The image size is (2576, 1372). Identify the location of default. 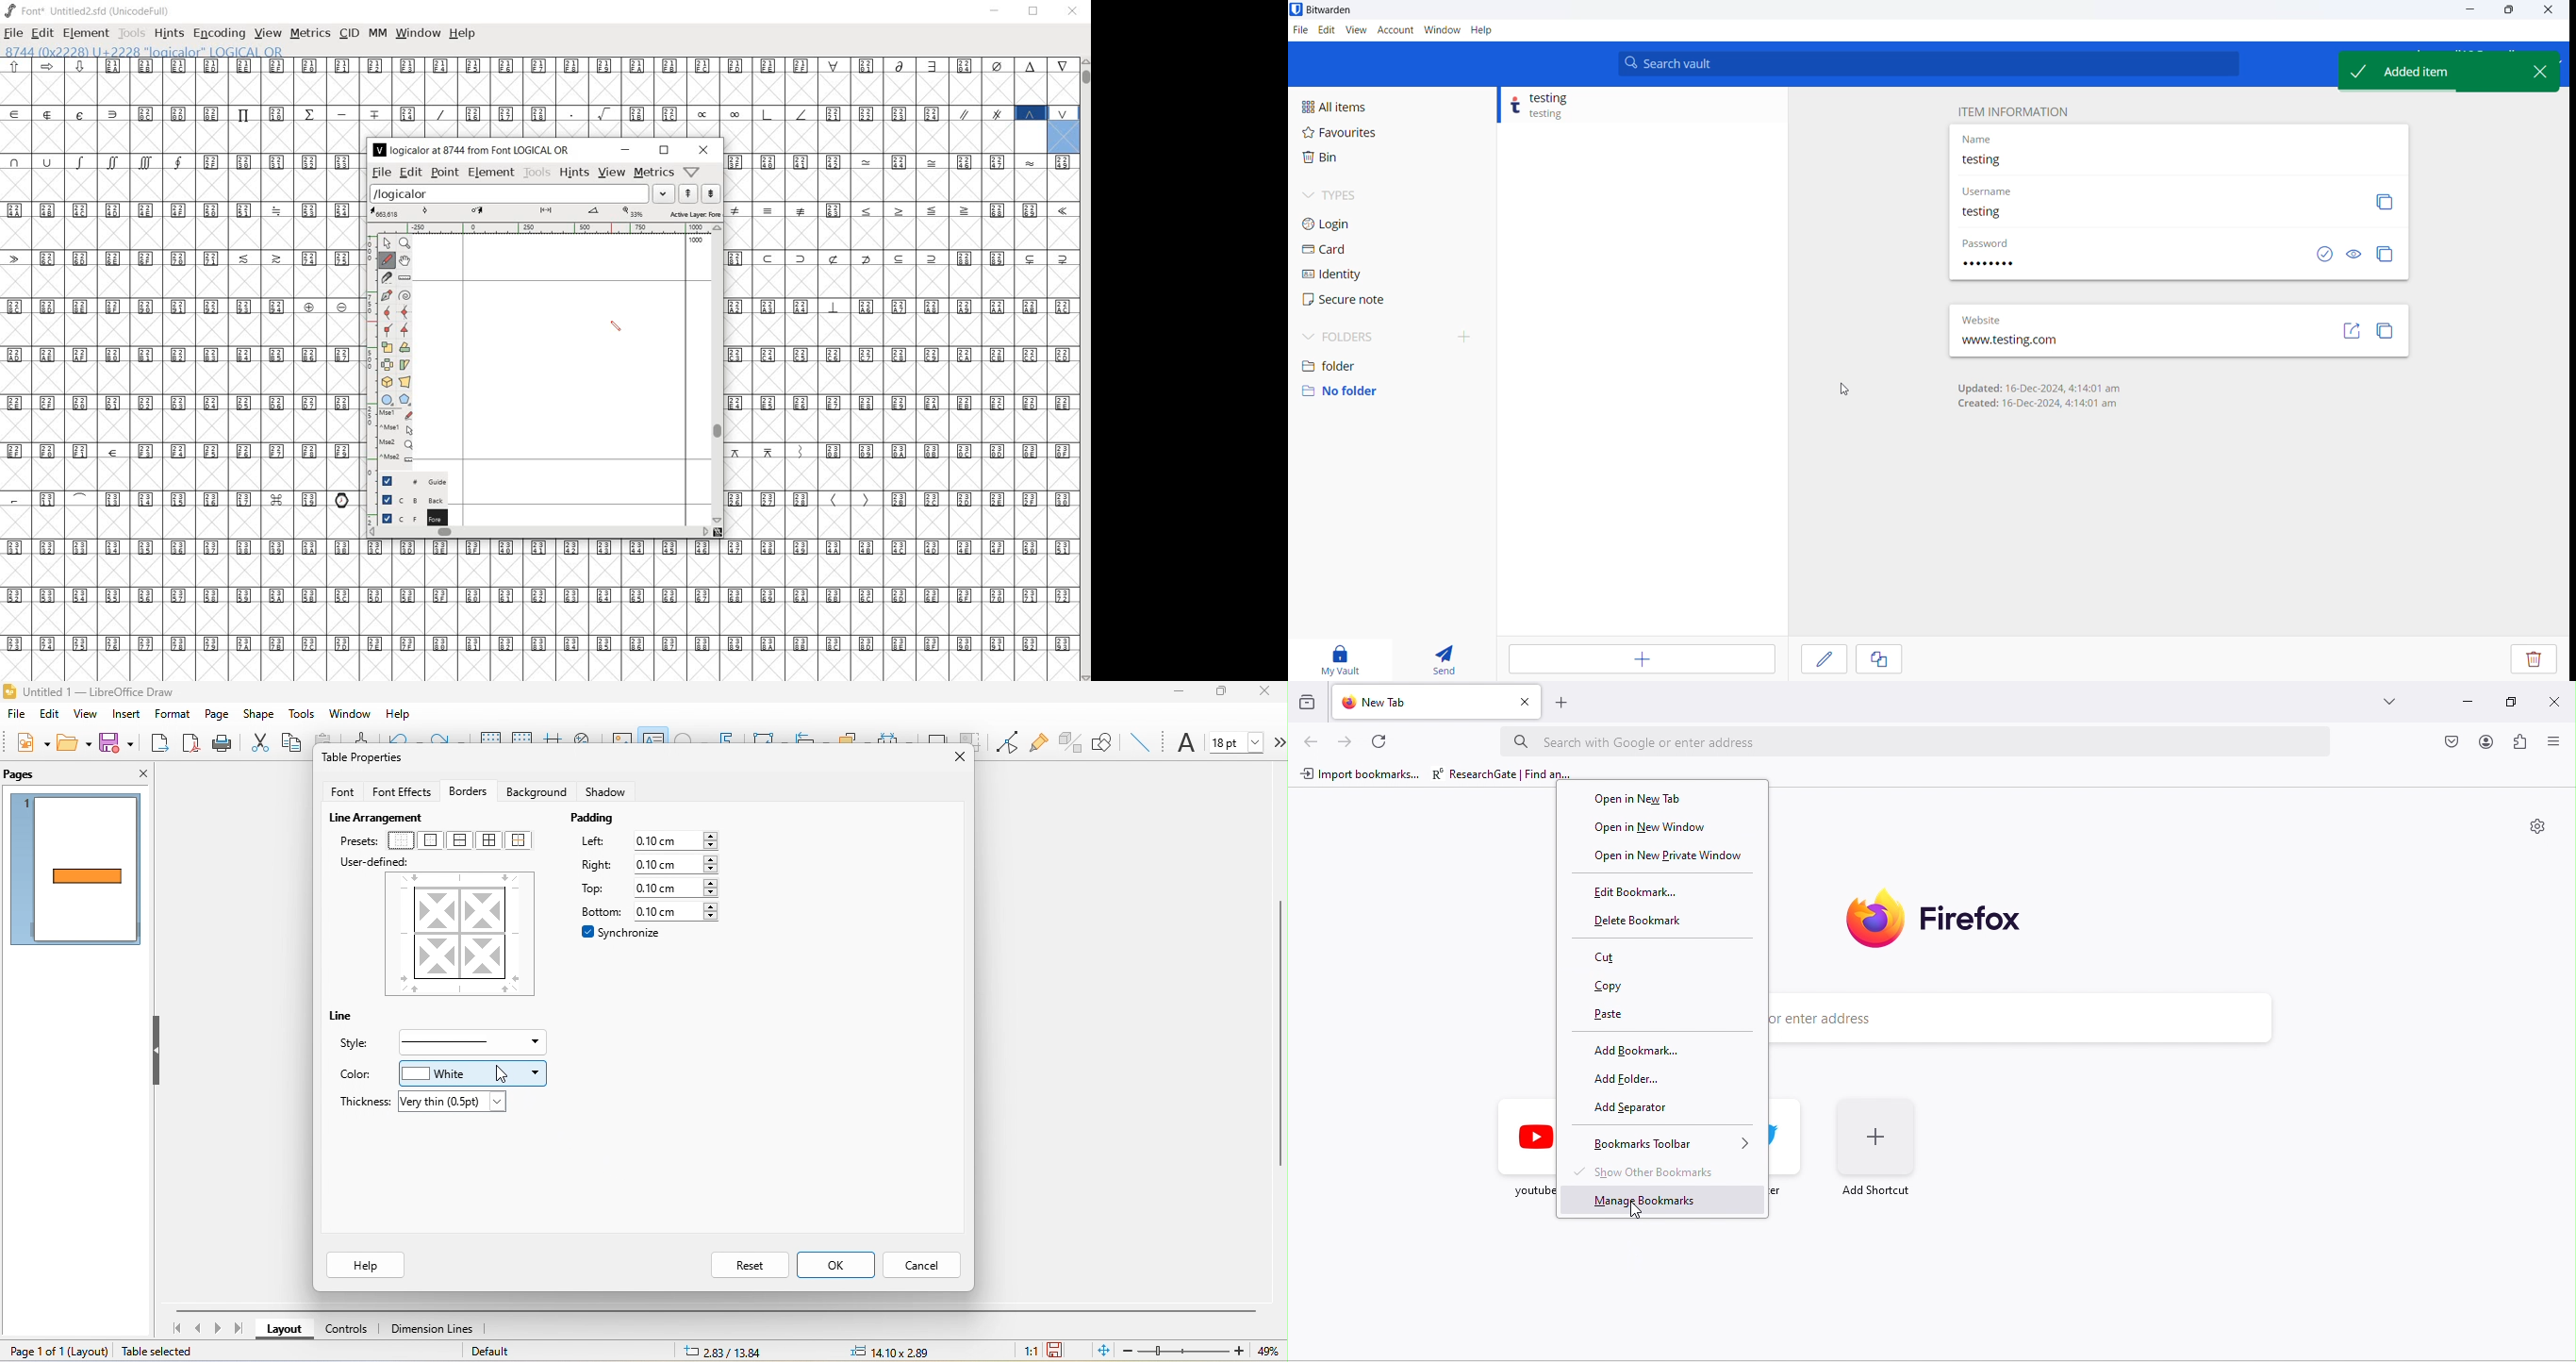
(511, 1351).